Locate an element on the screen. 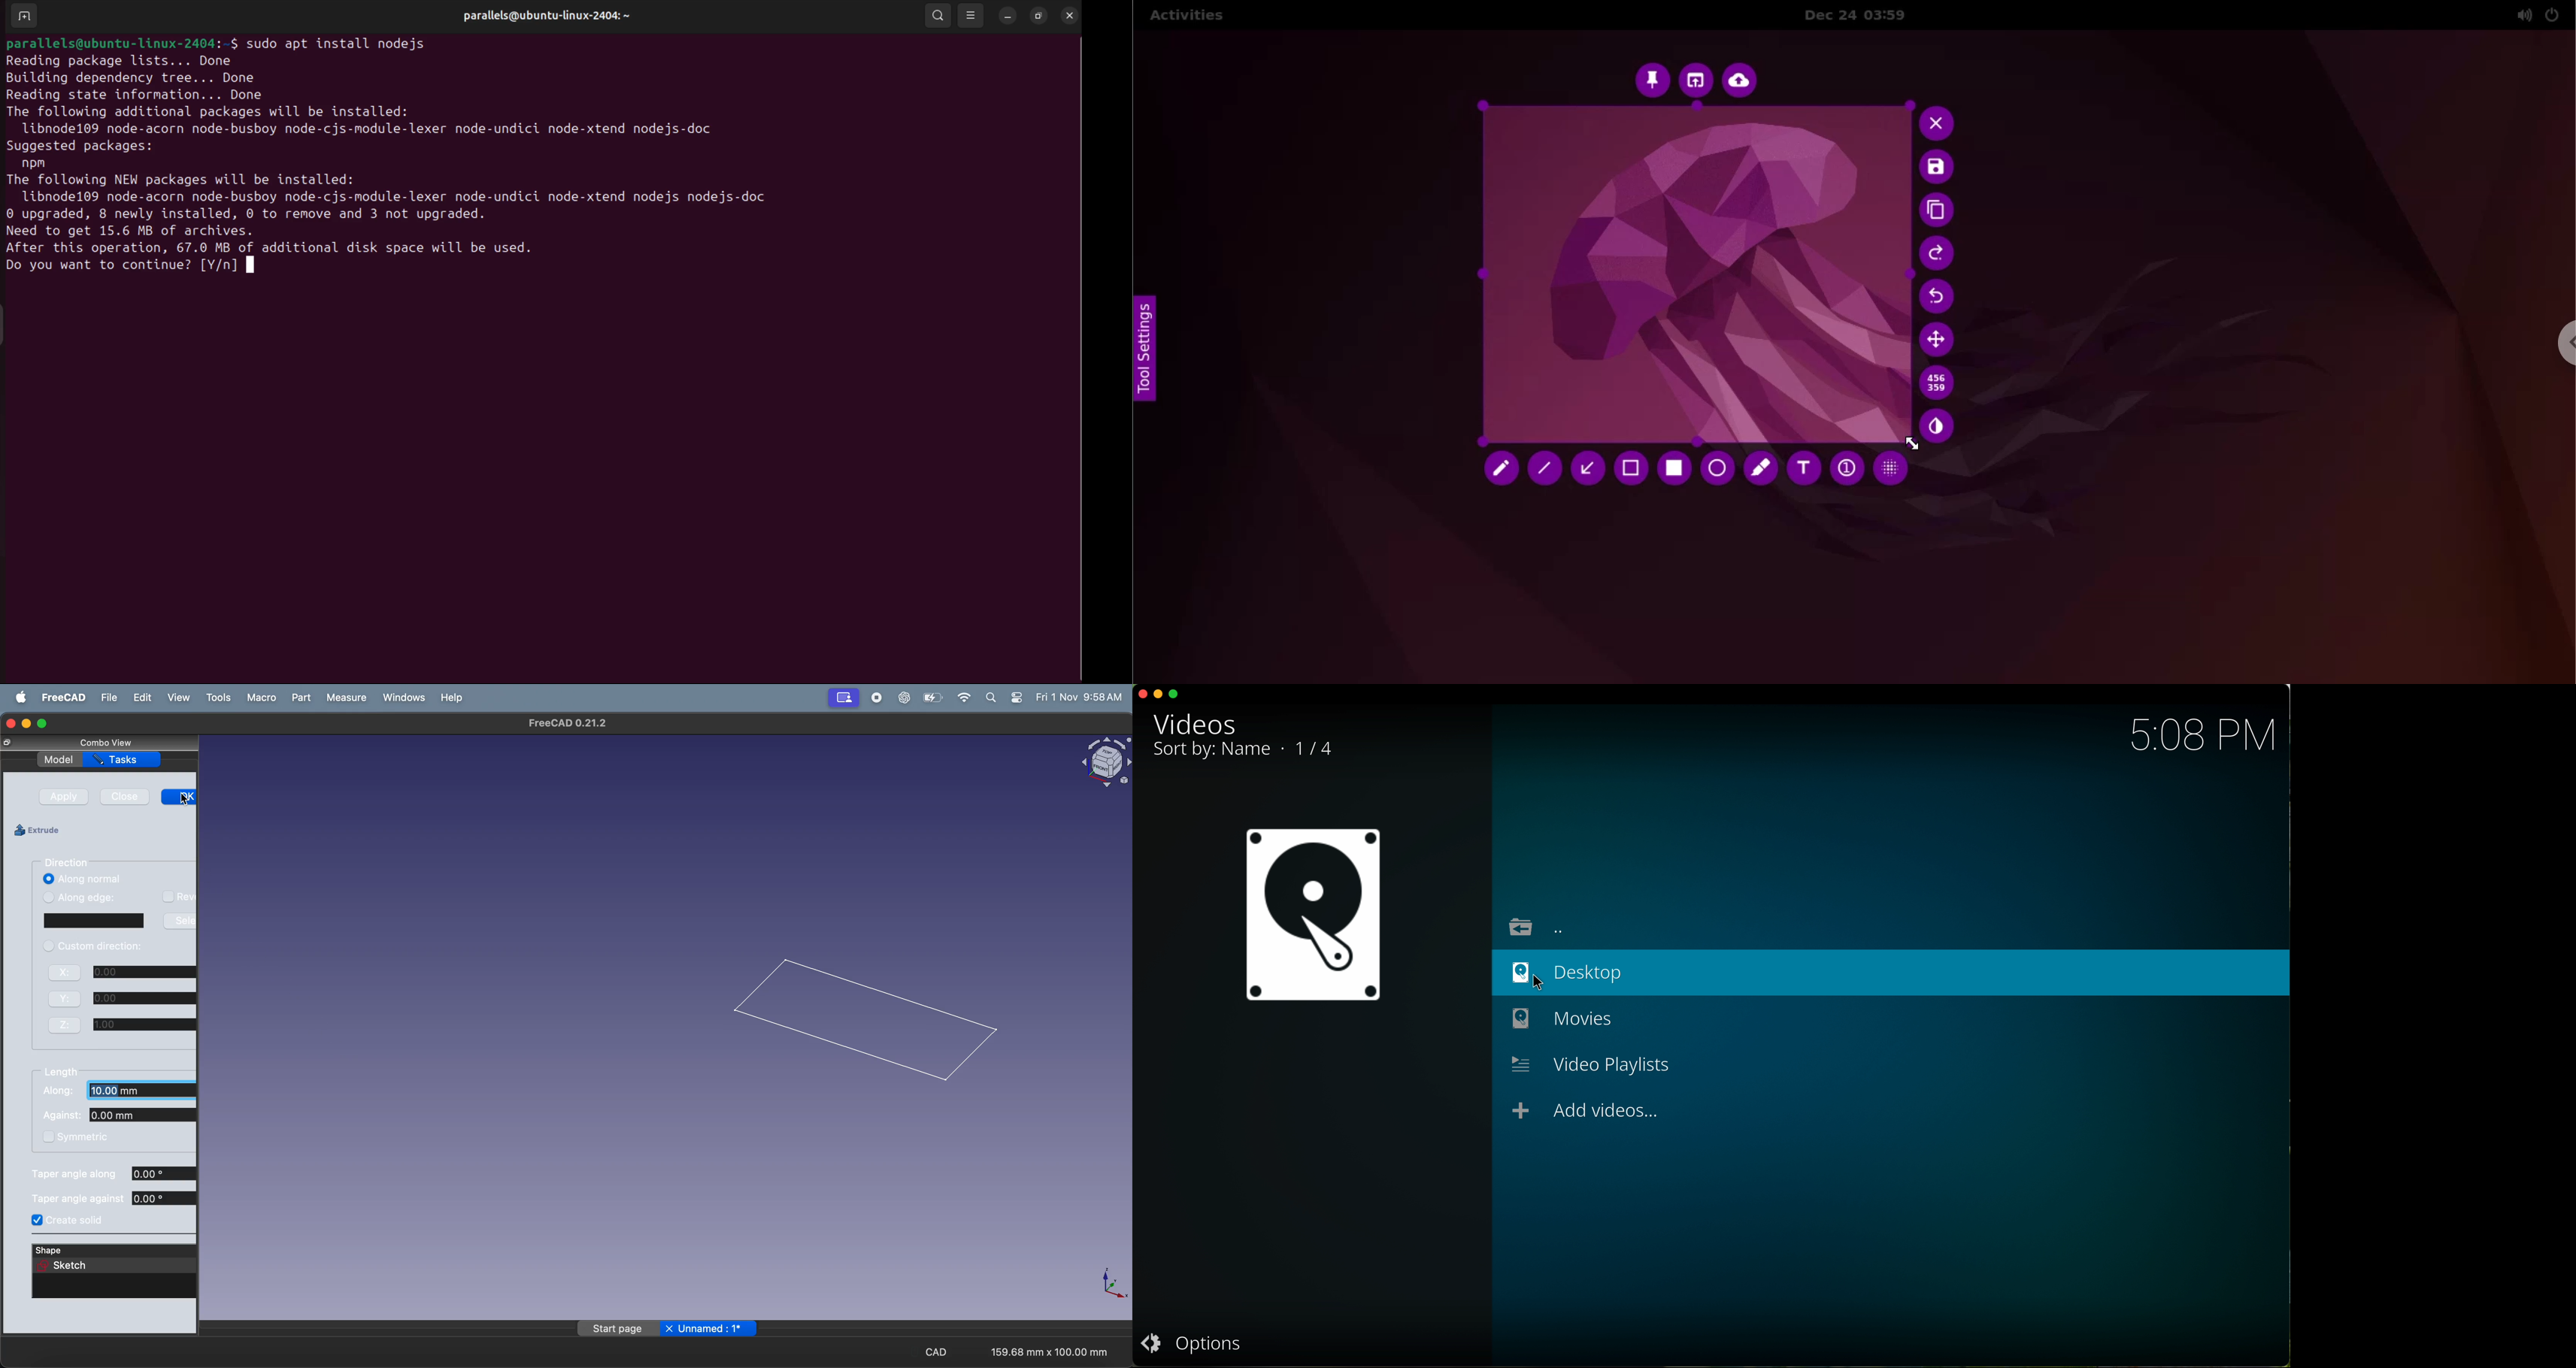 This screenshot has height=1372, width=2576. cursor is located at coordinates (1548, 983).